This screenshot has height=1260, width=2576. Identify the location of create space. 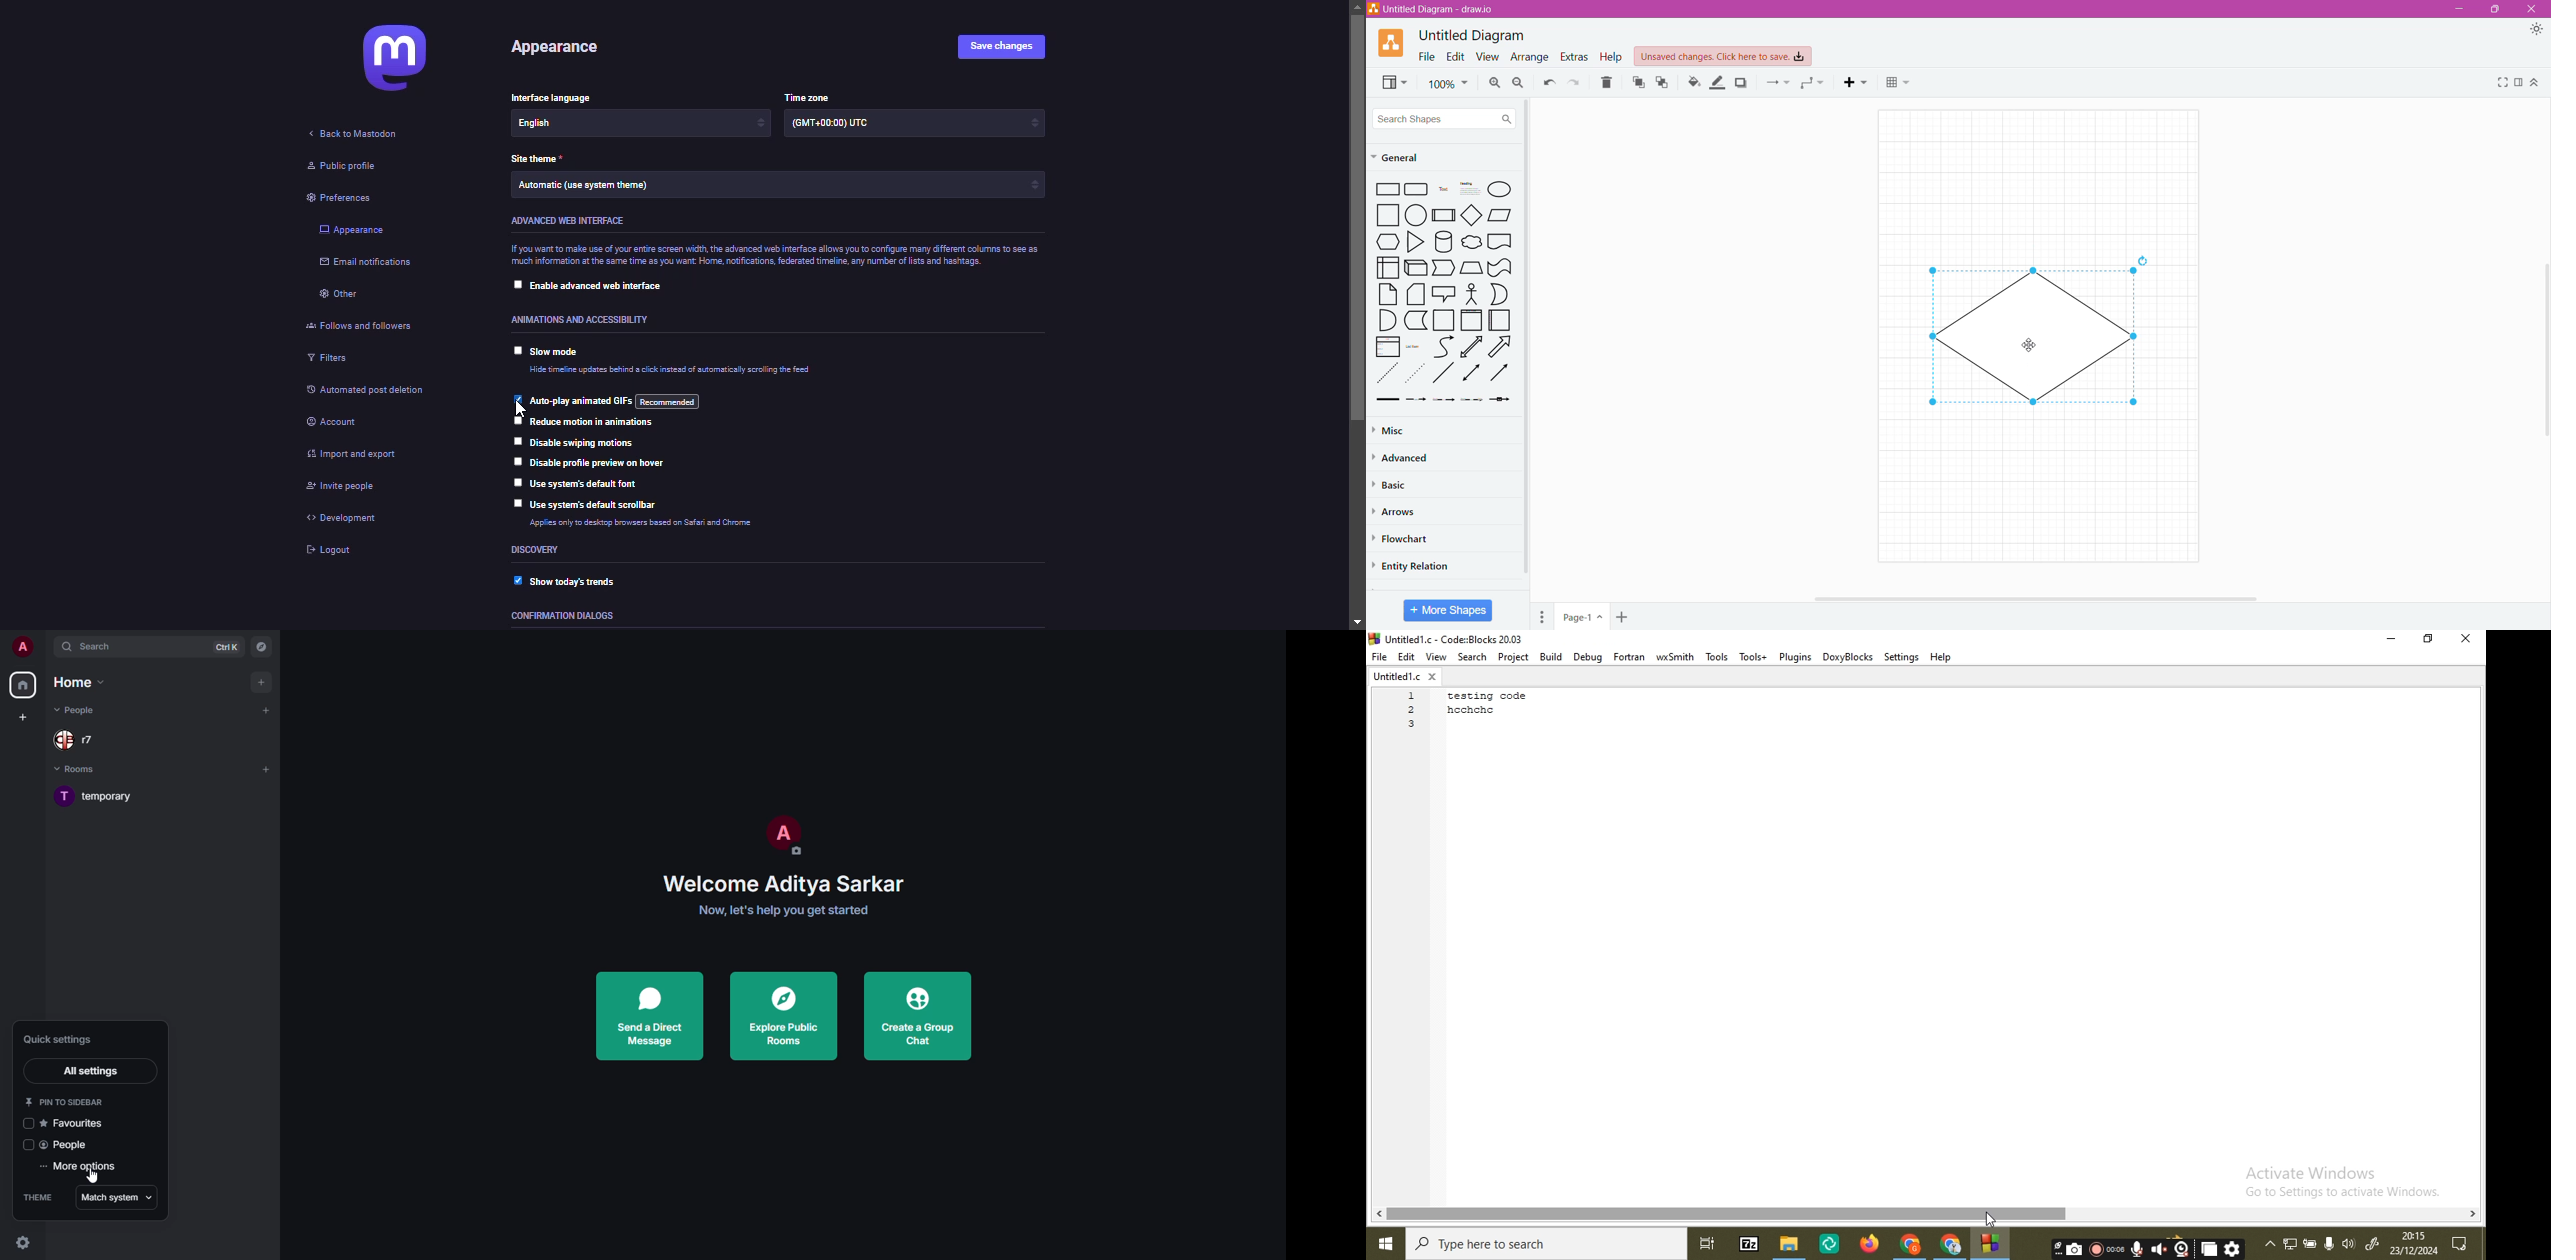
(24, 717).